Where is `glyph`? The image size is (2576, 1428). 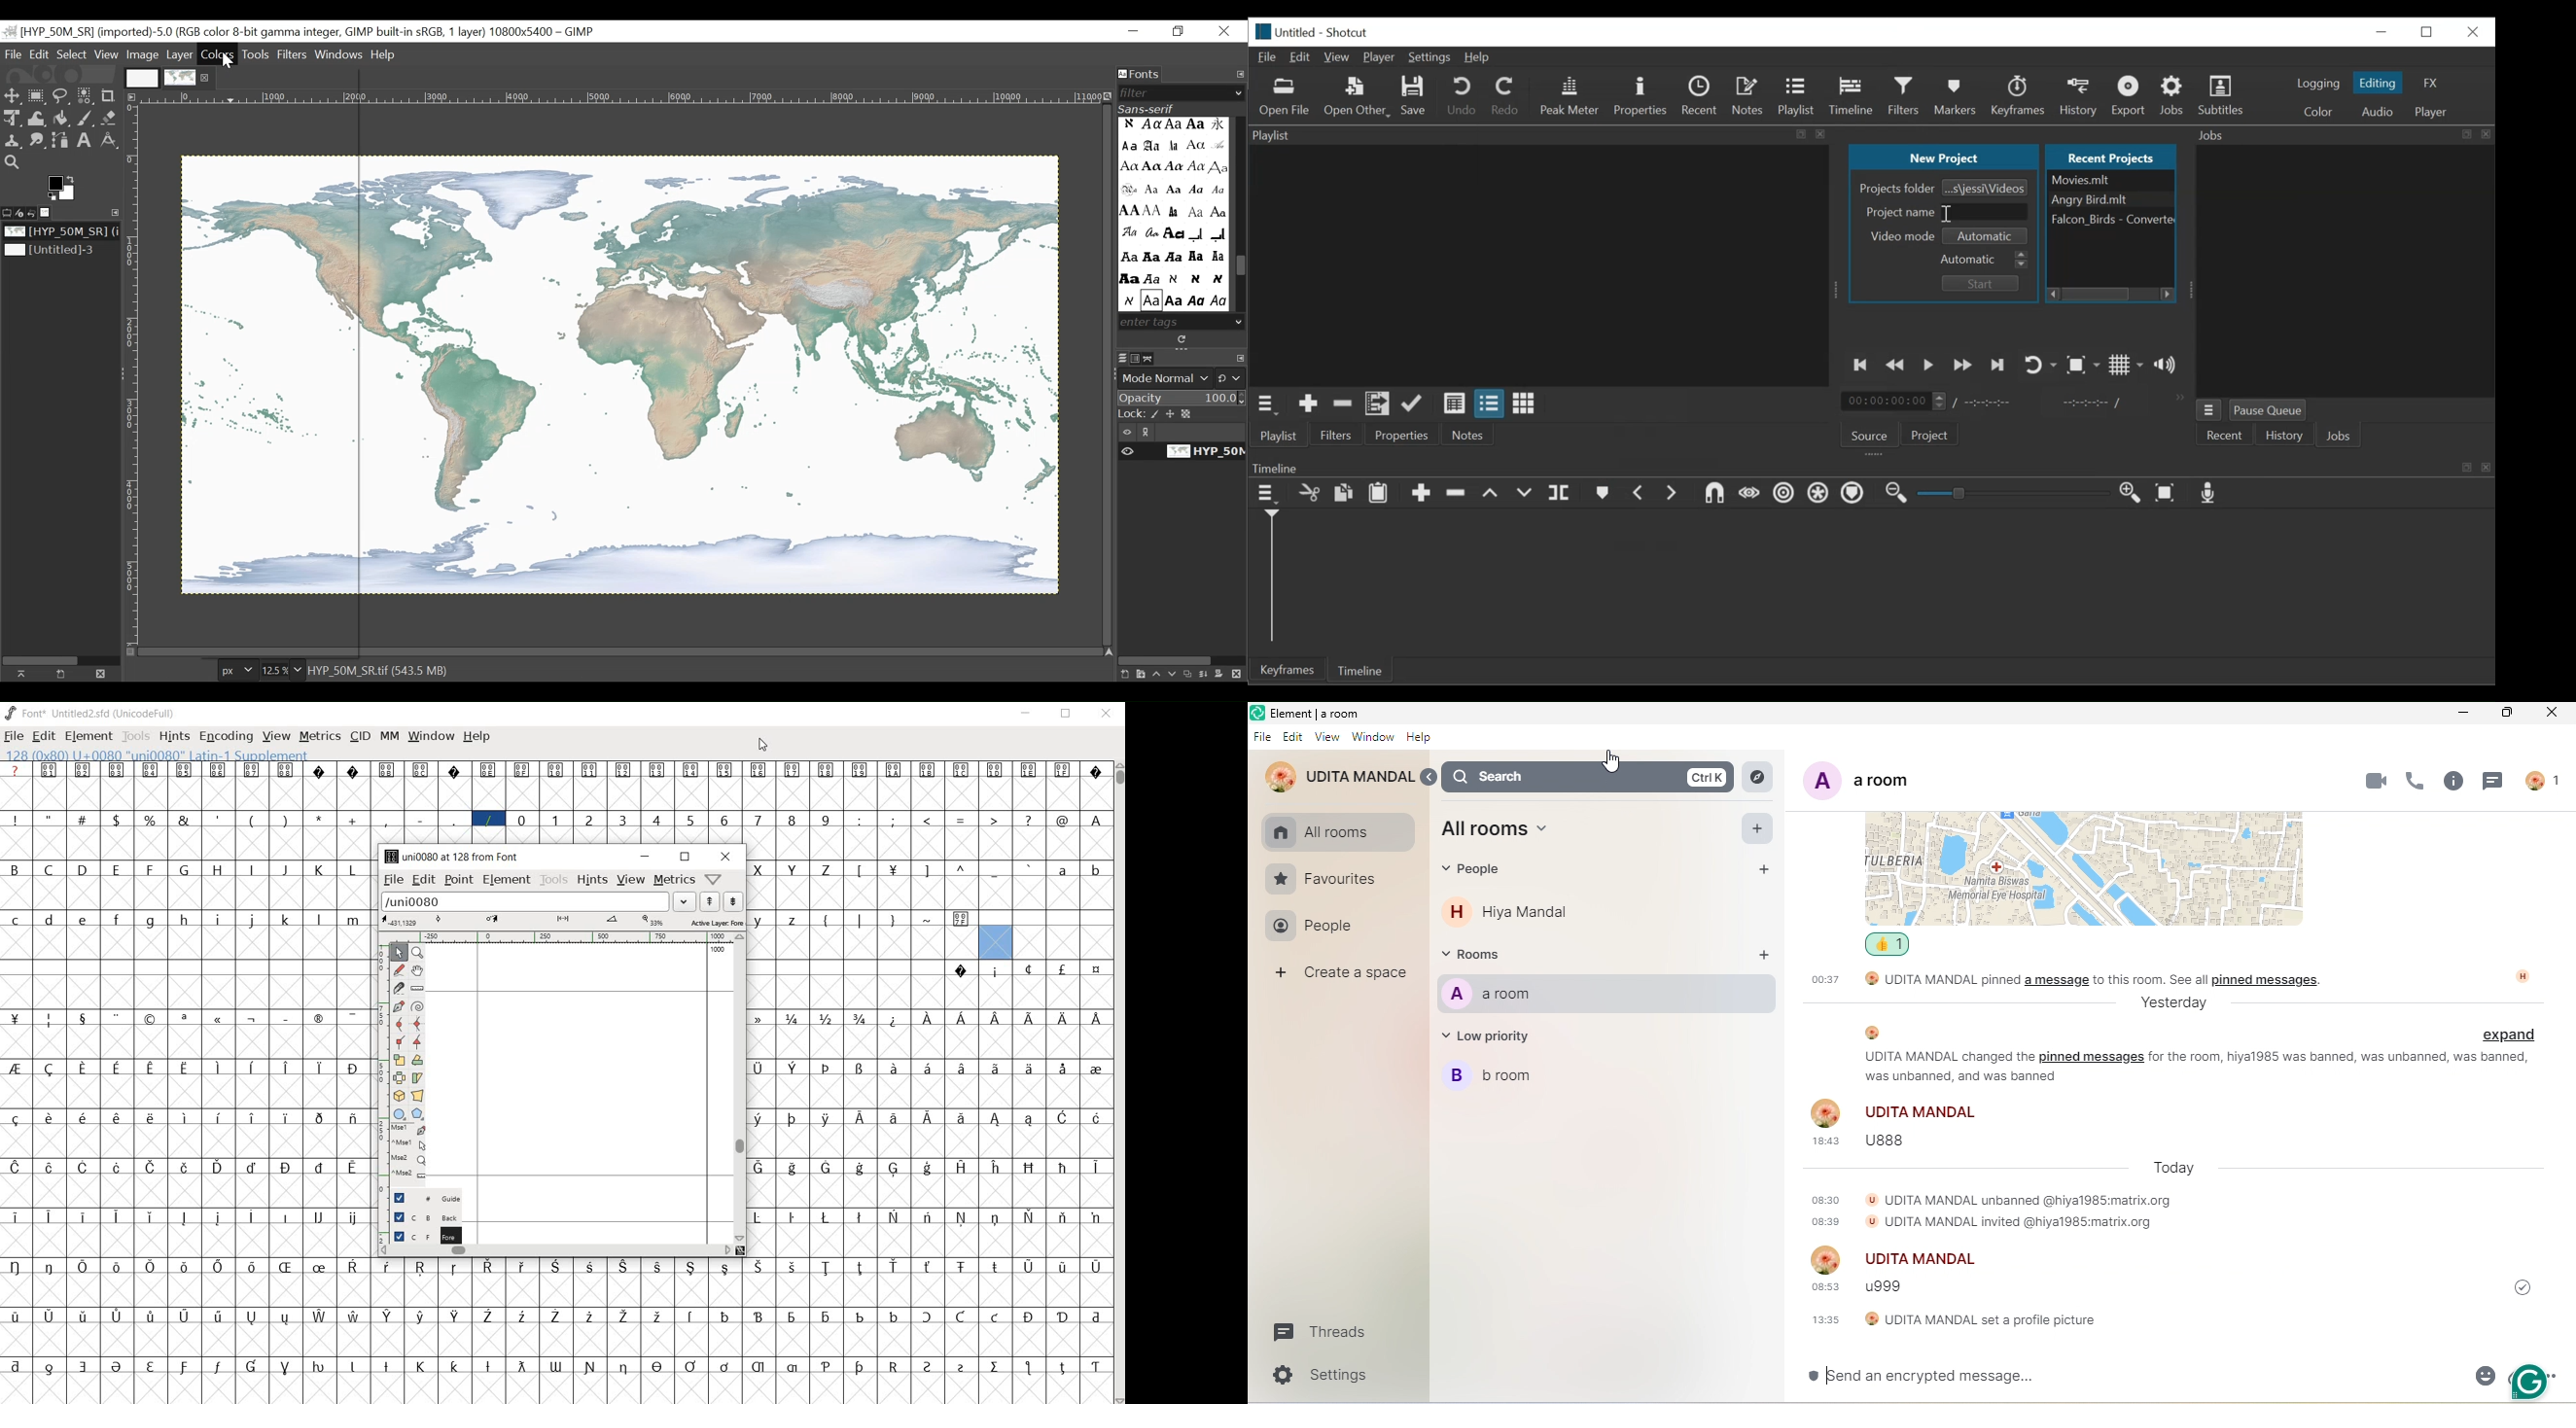
glyph is located at coordinates (860, 771).